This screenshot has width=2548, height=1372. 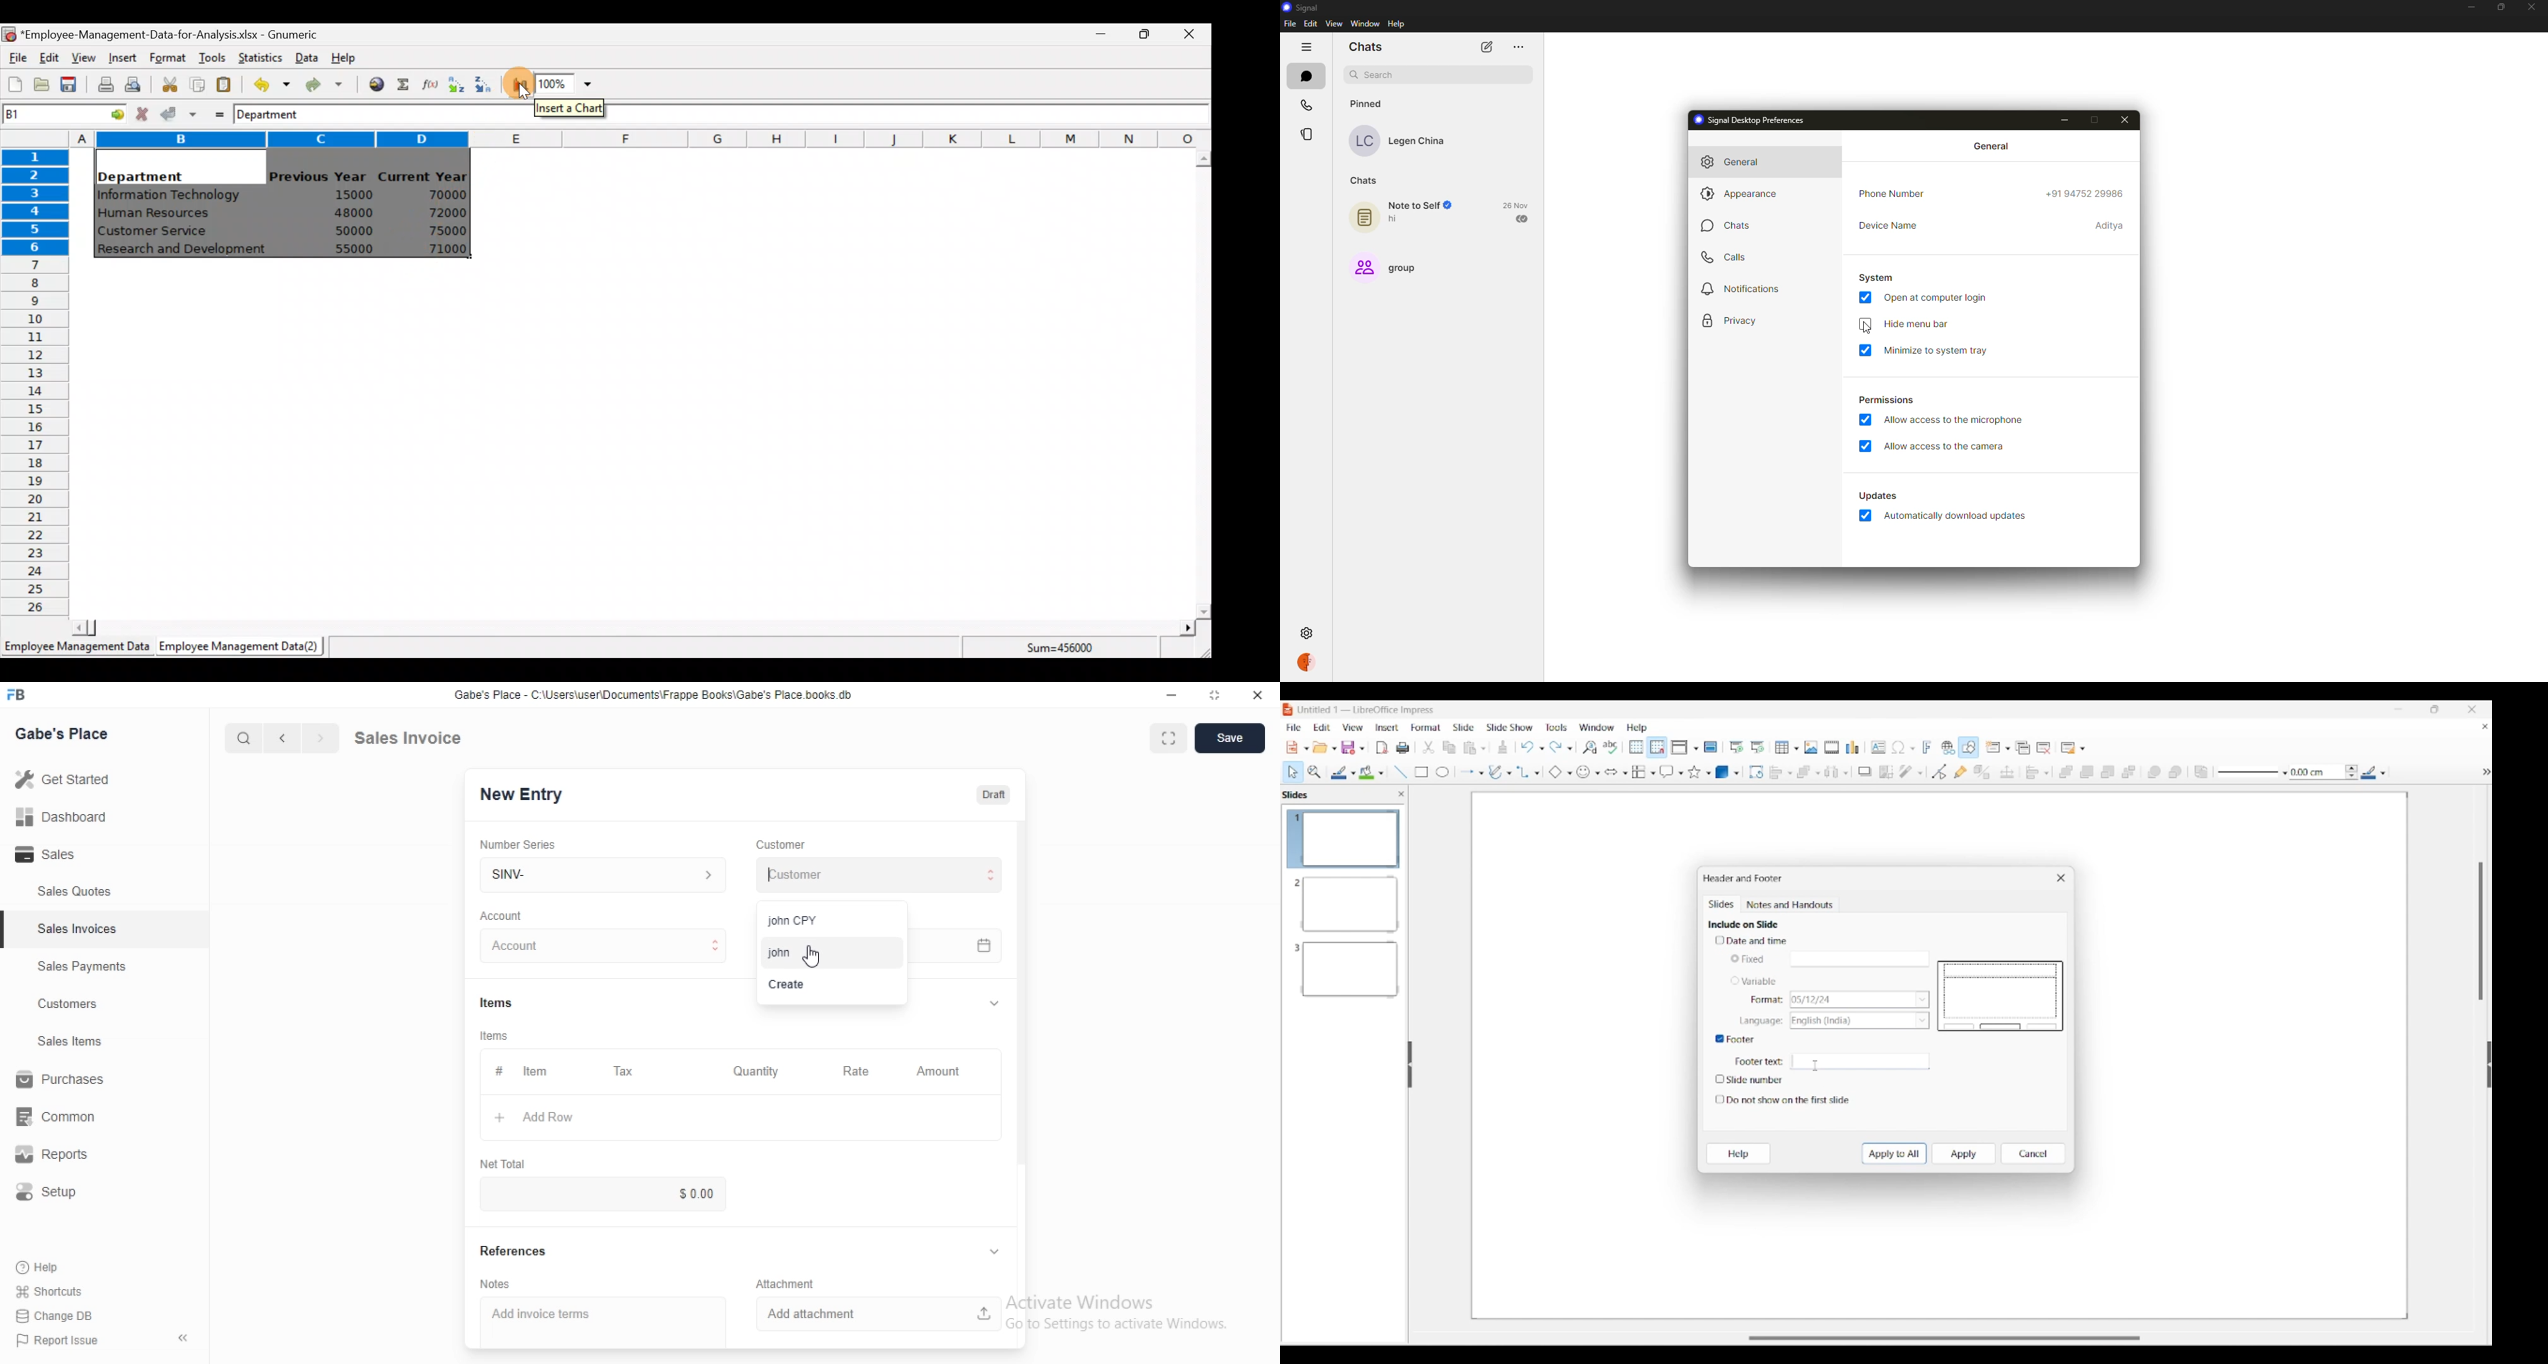 I want to click on Customers., so click(x=62, y=1006).